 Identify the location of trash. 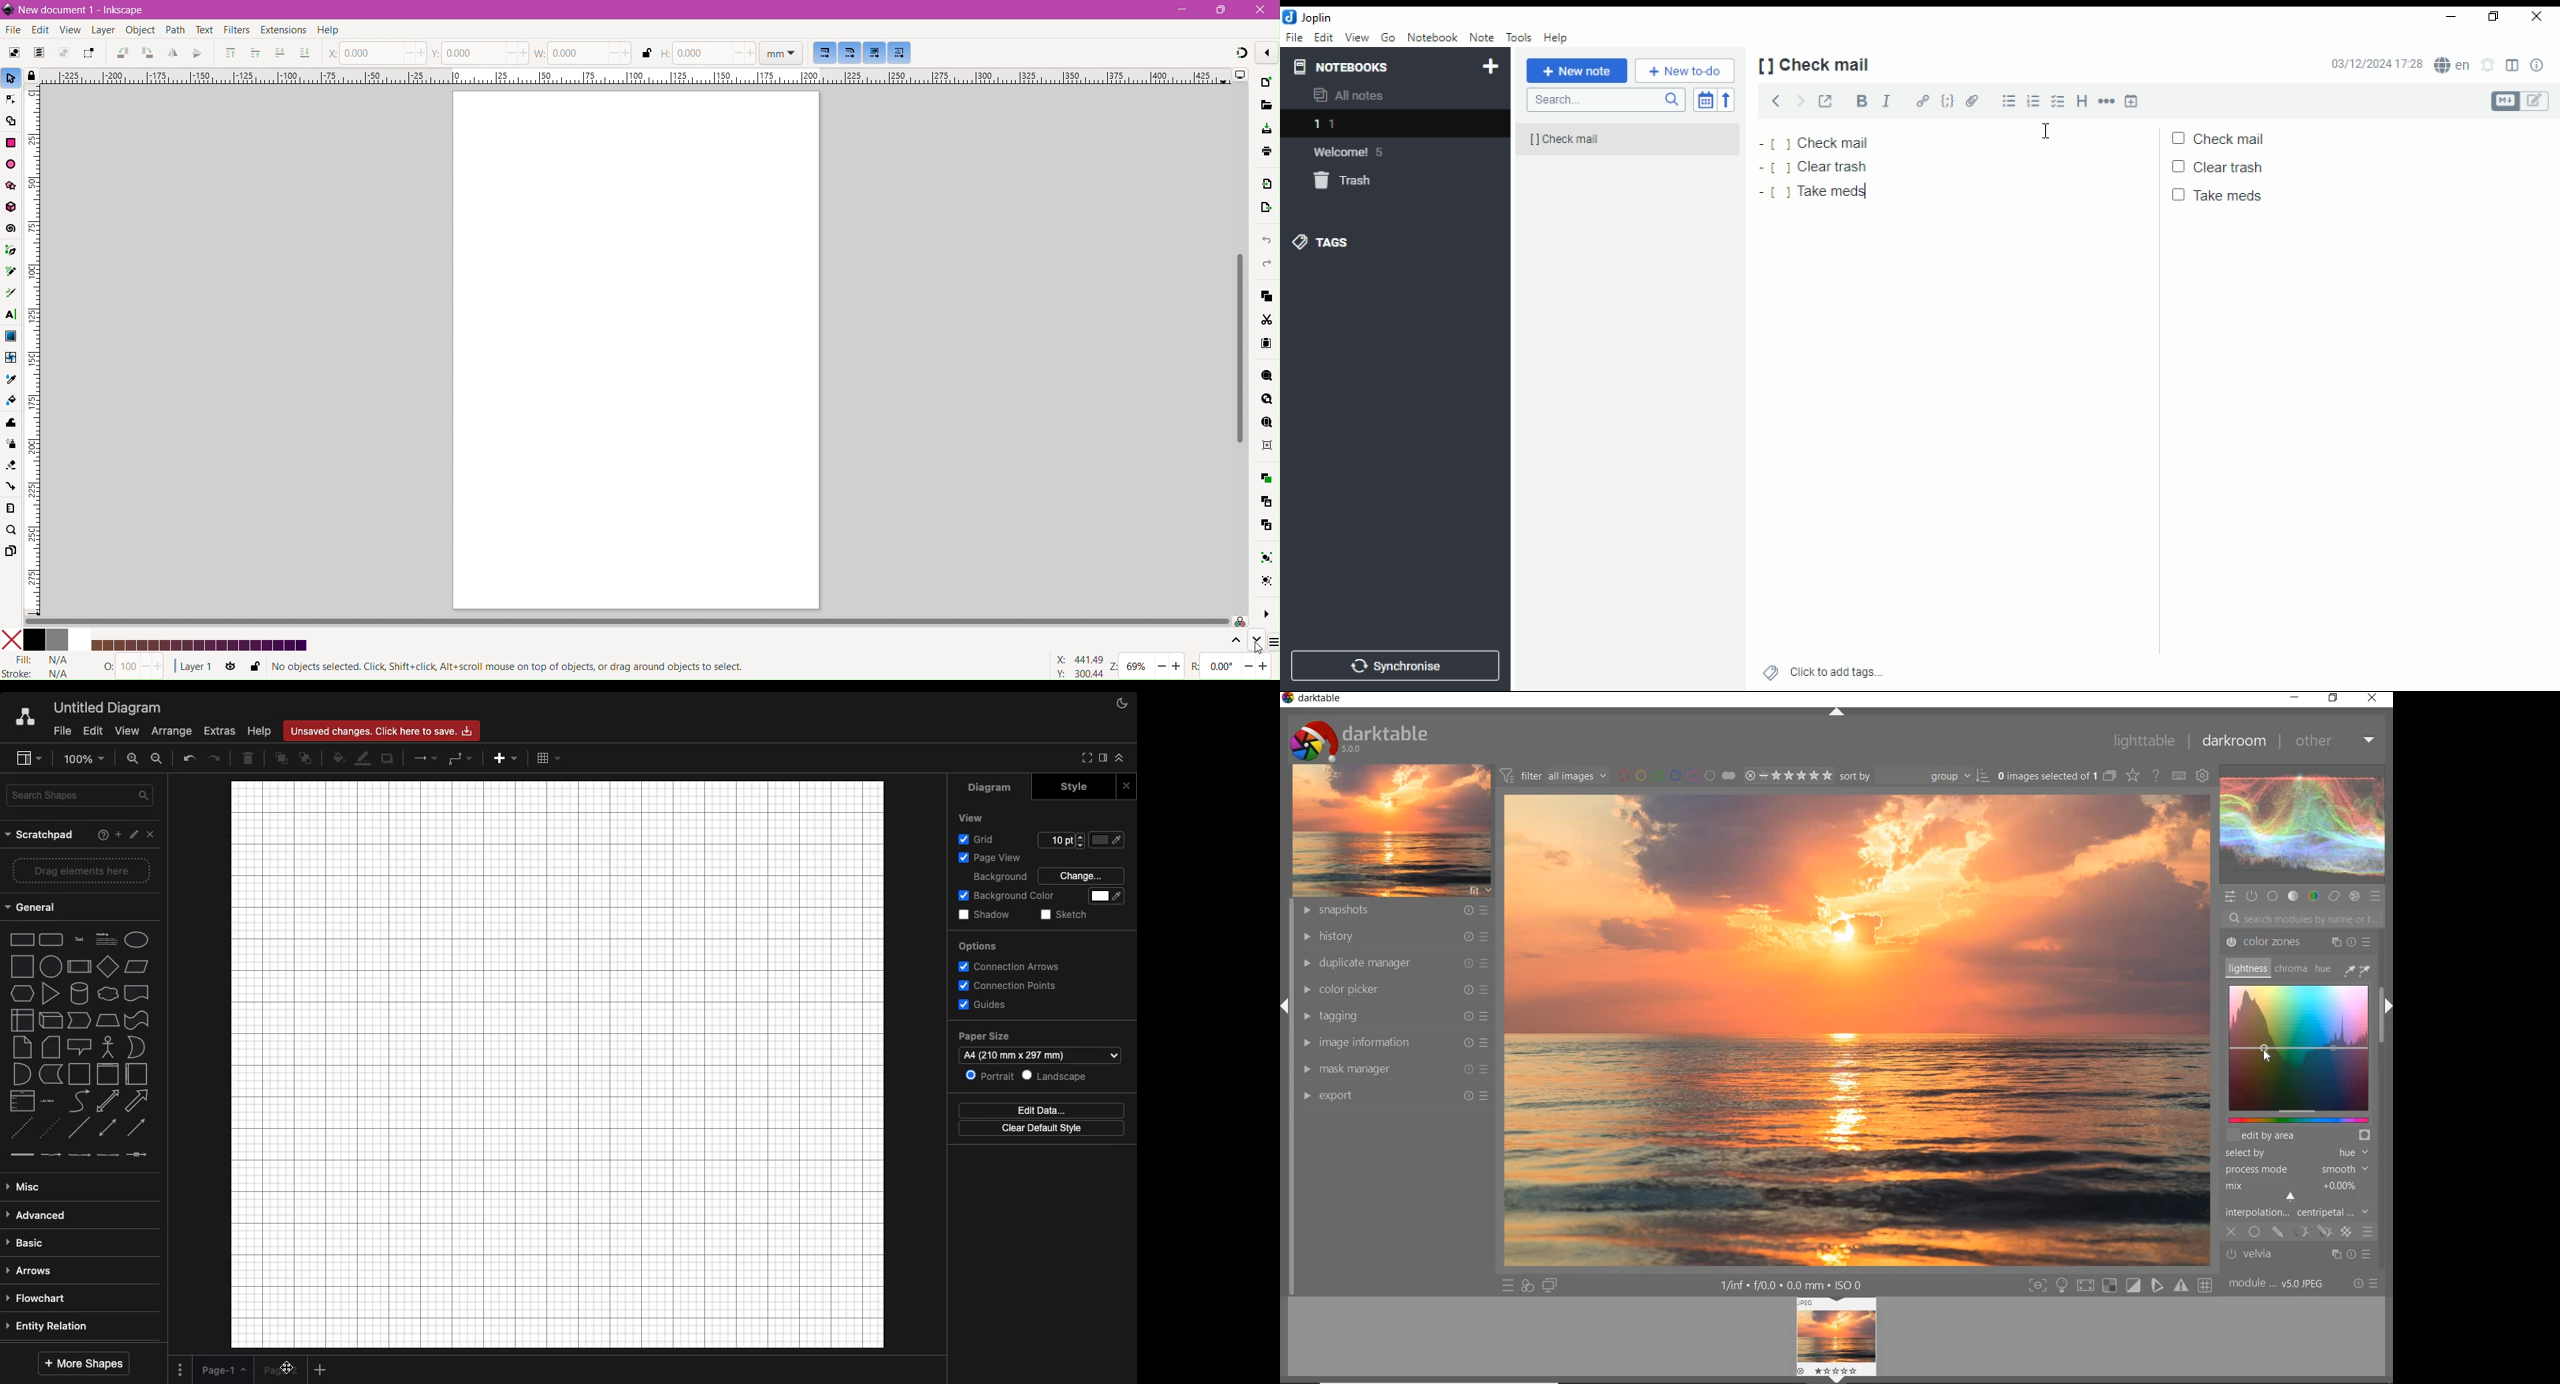
(1344, 180).